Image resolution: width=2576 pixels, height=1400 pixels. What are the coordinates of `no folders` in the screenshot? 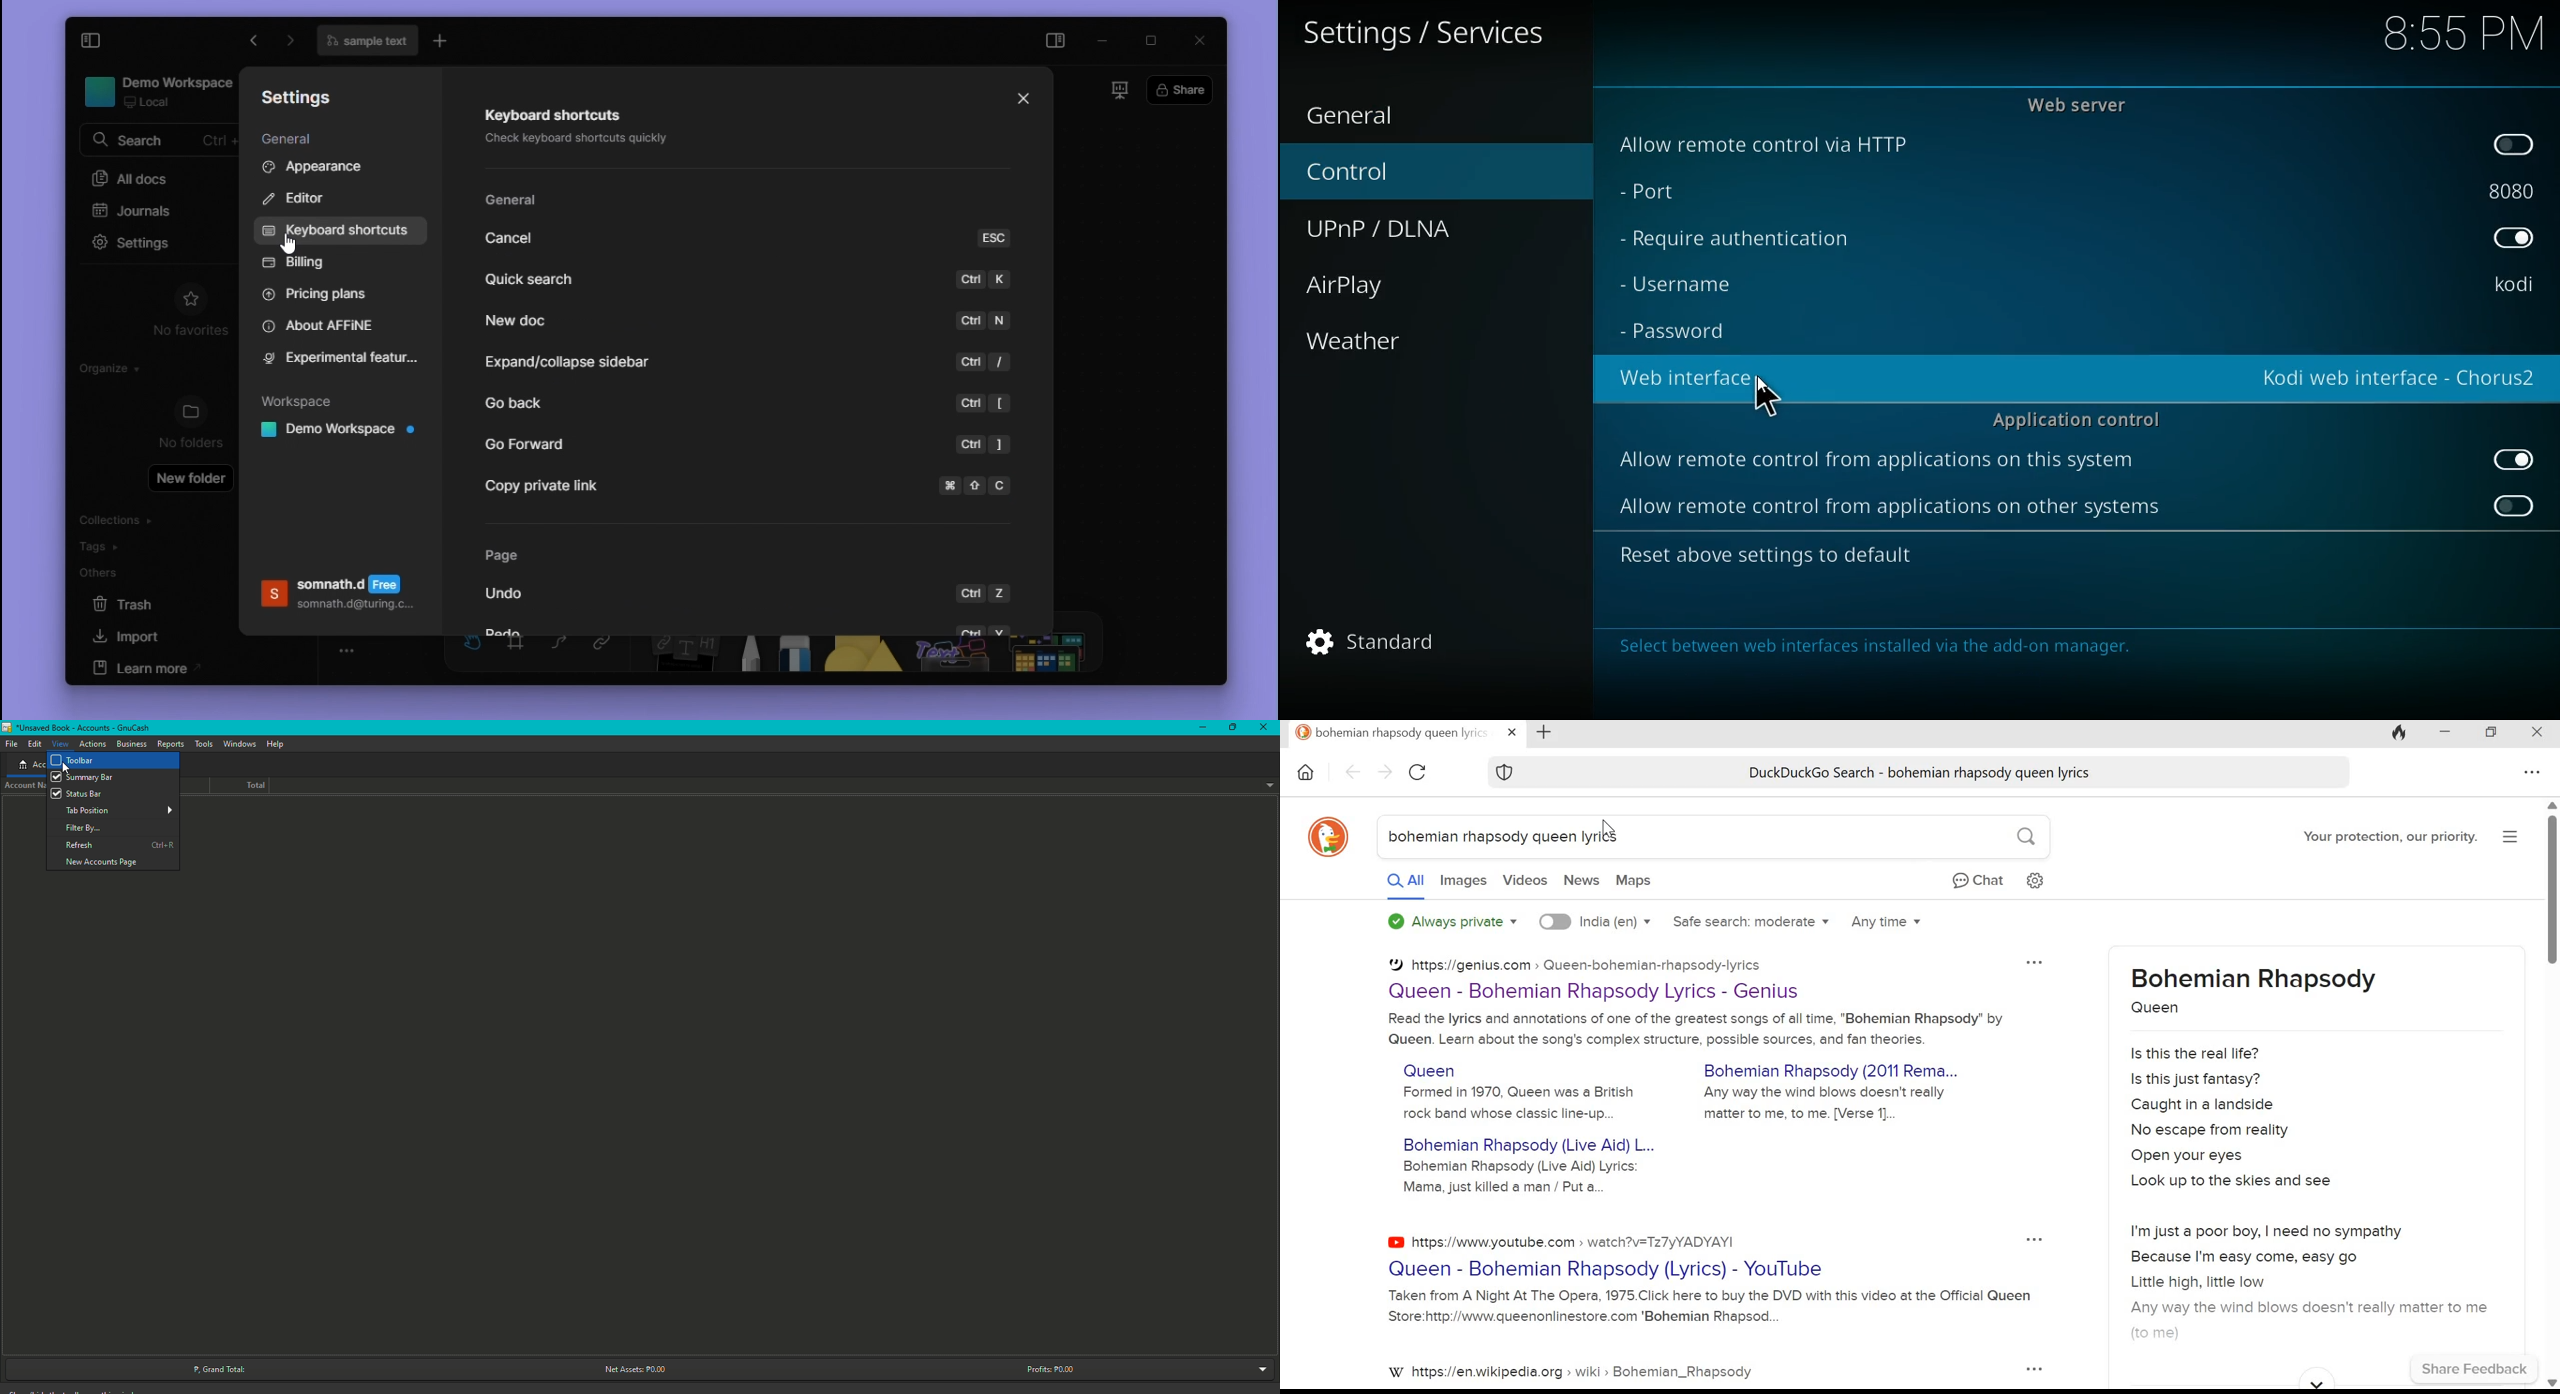 It's located at (188, 441).